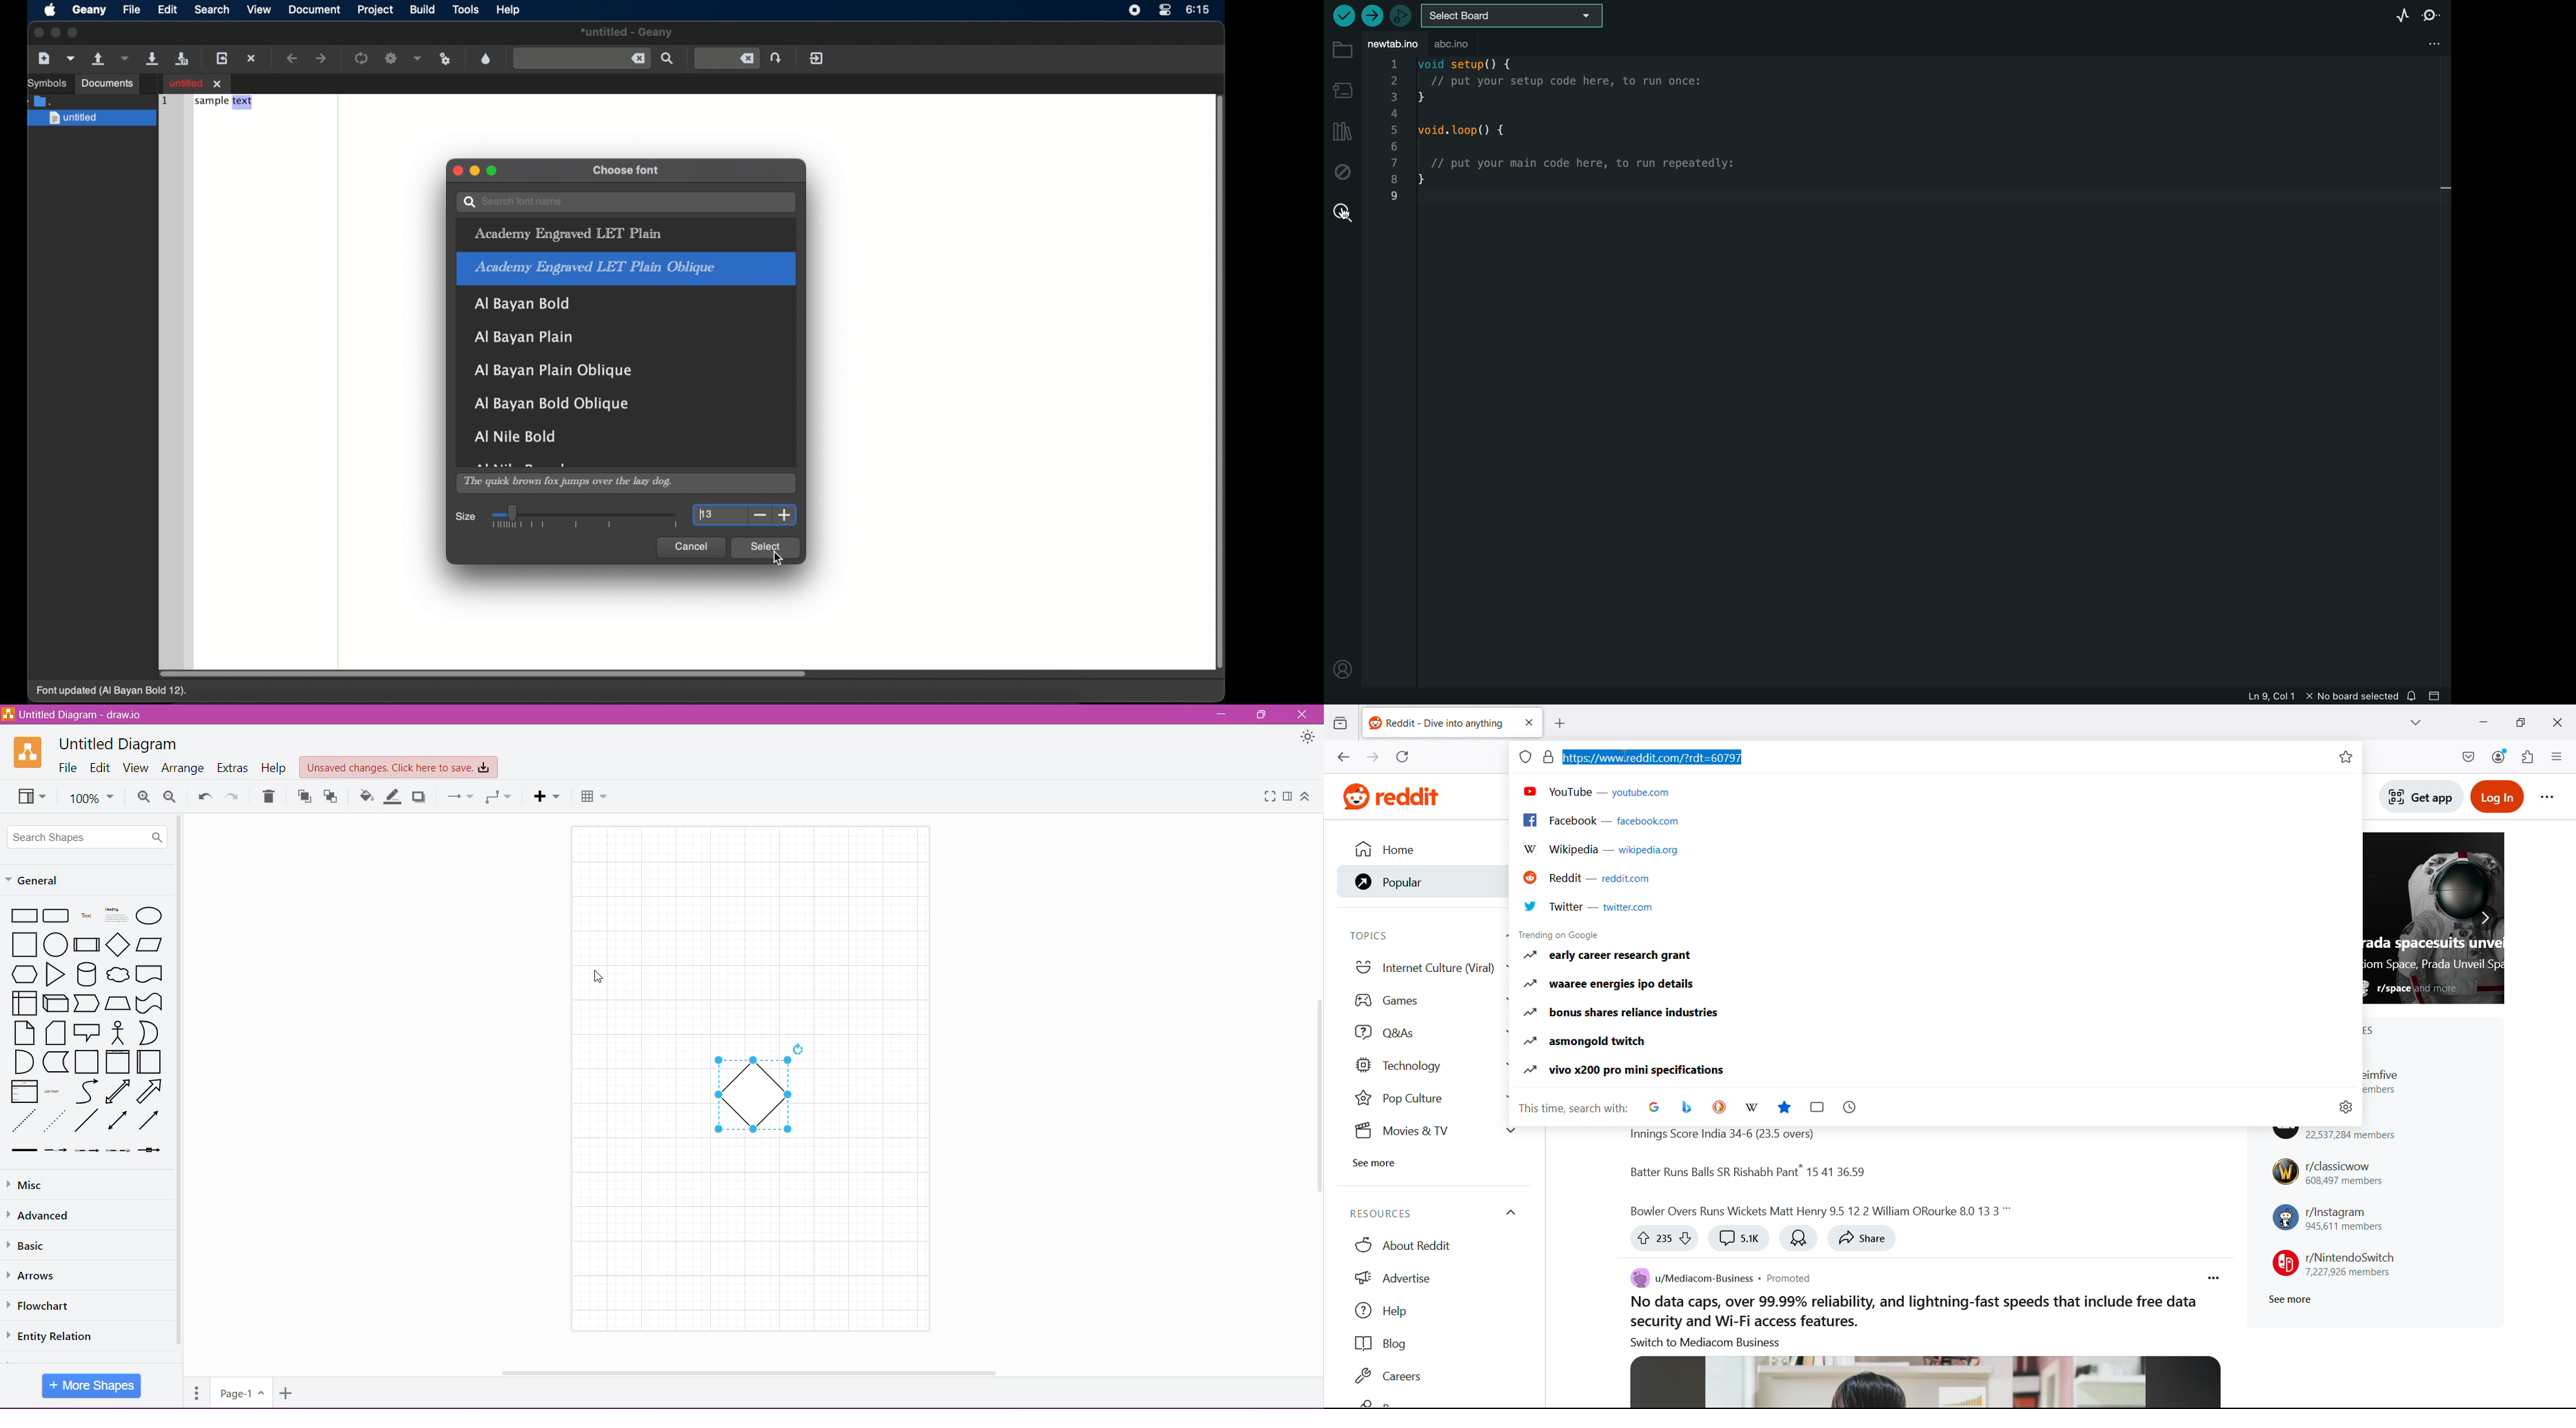 This screenshot has height=1428, width=2576. I want to click on Popular, so click(1421, 882).